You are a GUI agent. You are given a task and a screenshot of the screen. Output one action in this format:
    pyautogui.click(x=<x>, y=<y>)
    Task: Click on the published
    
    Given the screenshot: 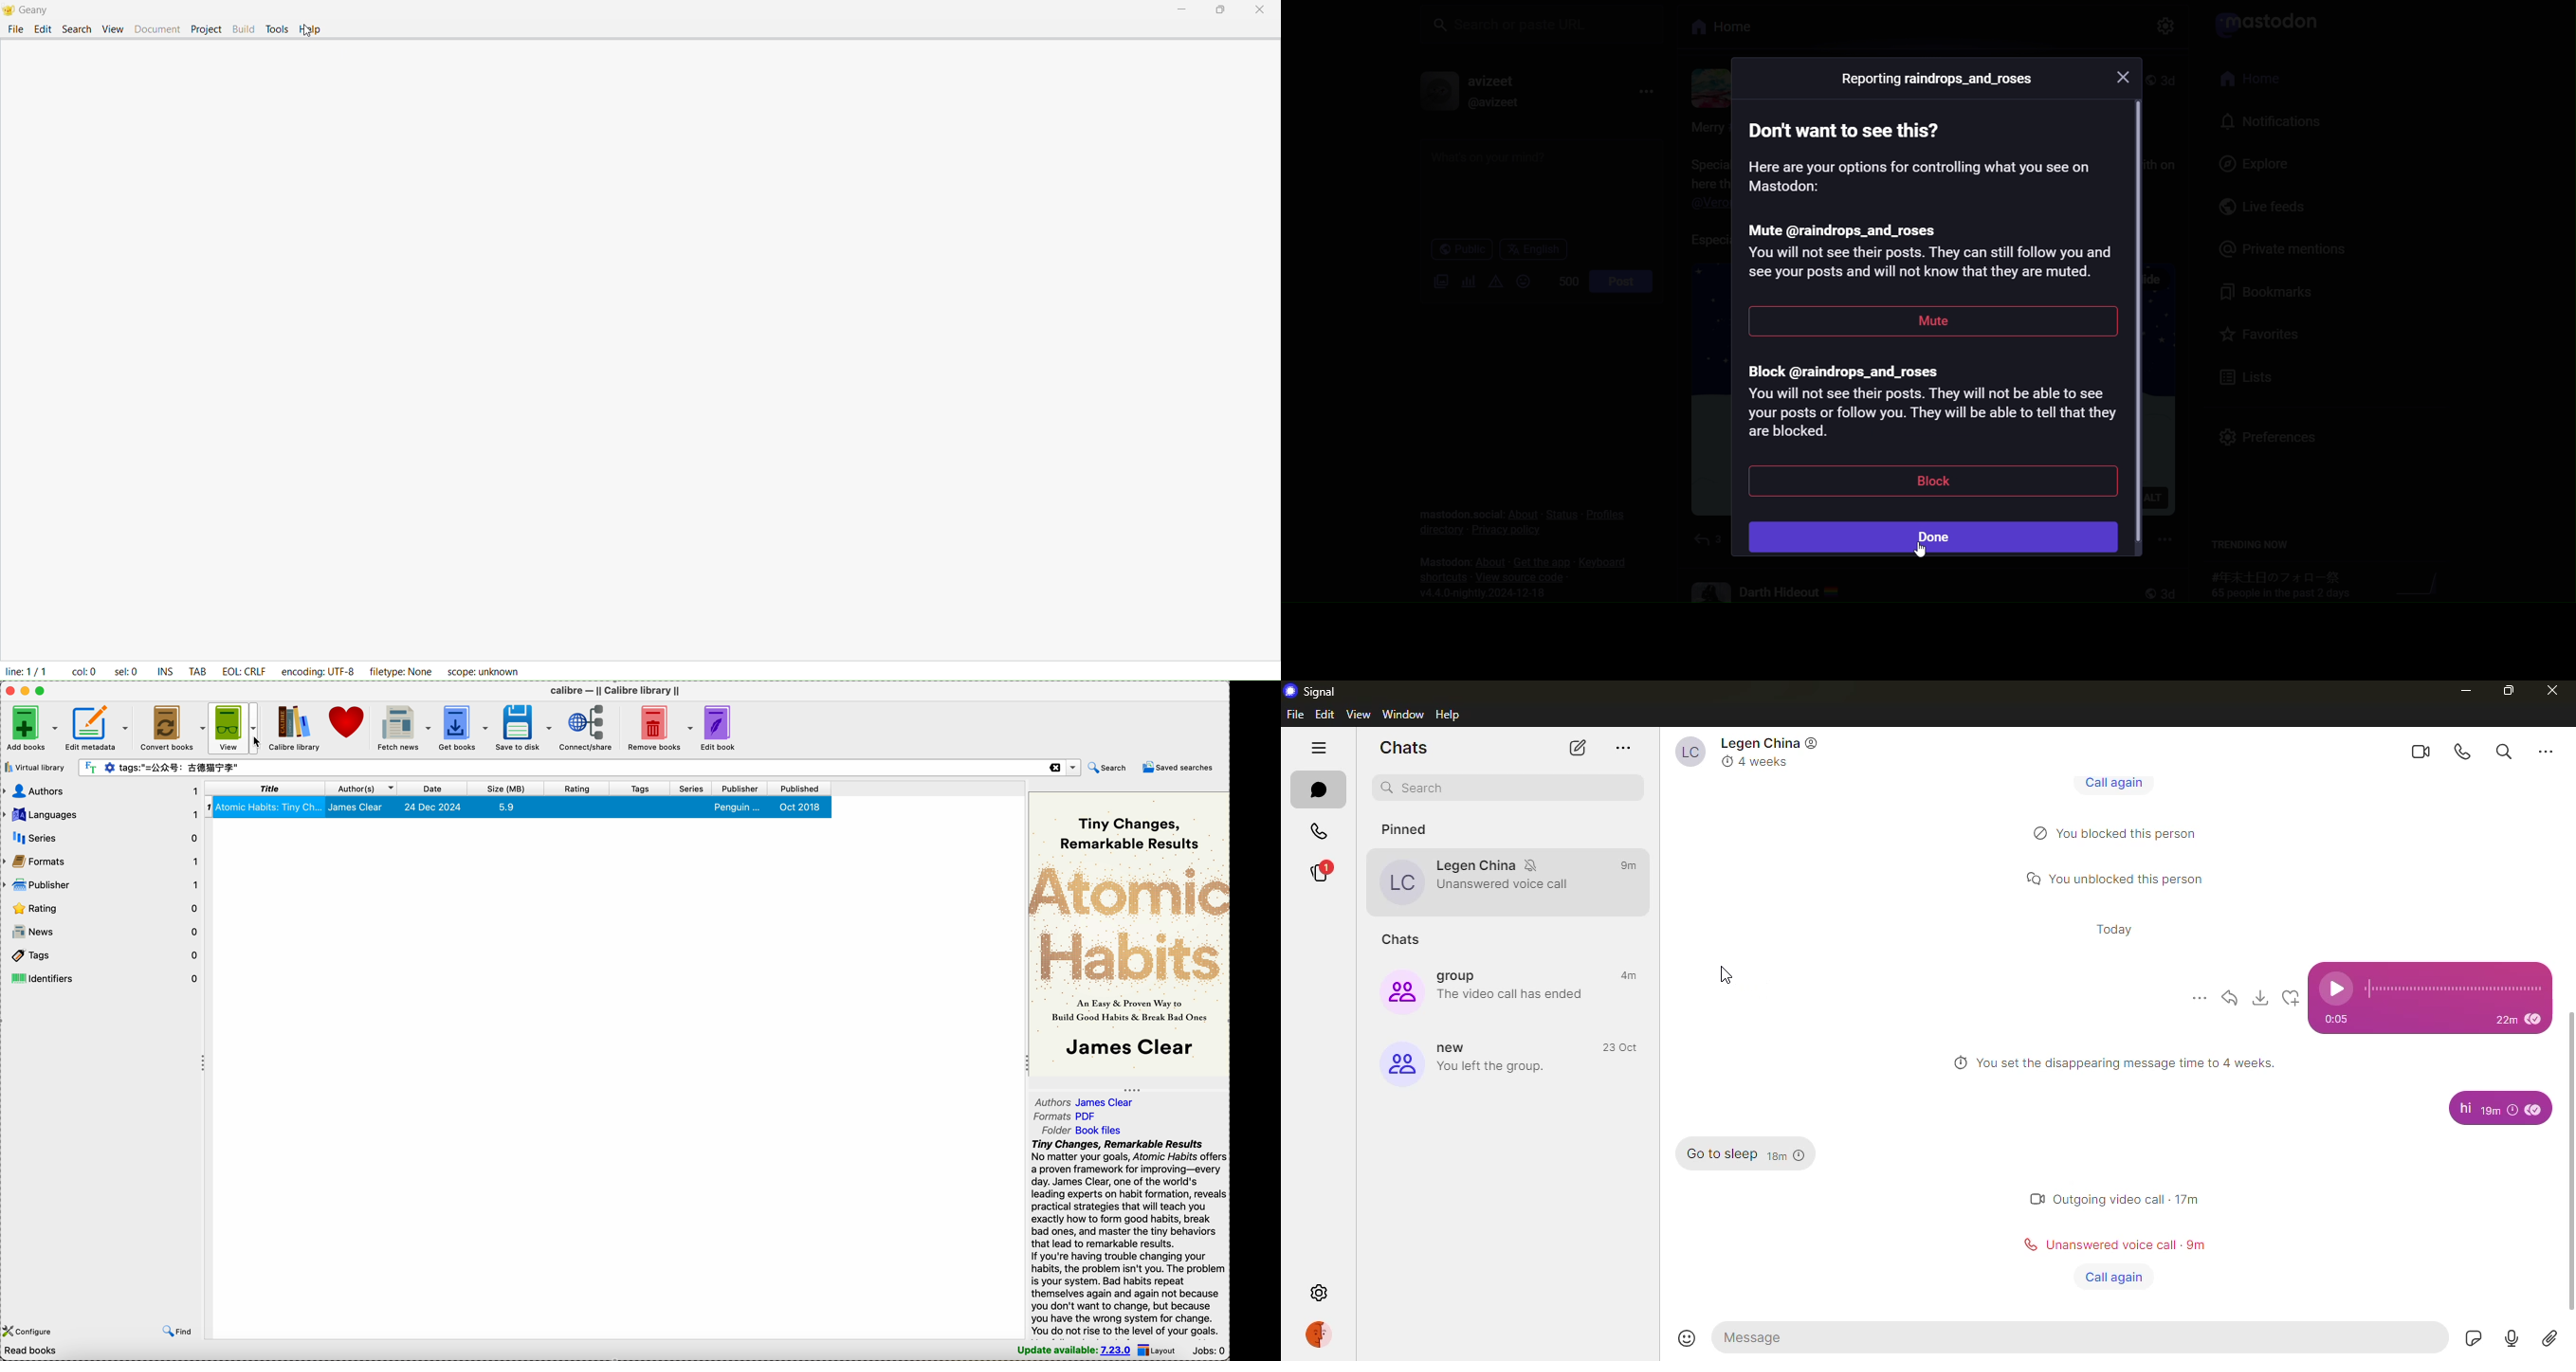 What is the action you would take?
    pyautogui.click(x=801, y=788)
    